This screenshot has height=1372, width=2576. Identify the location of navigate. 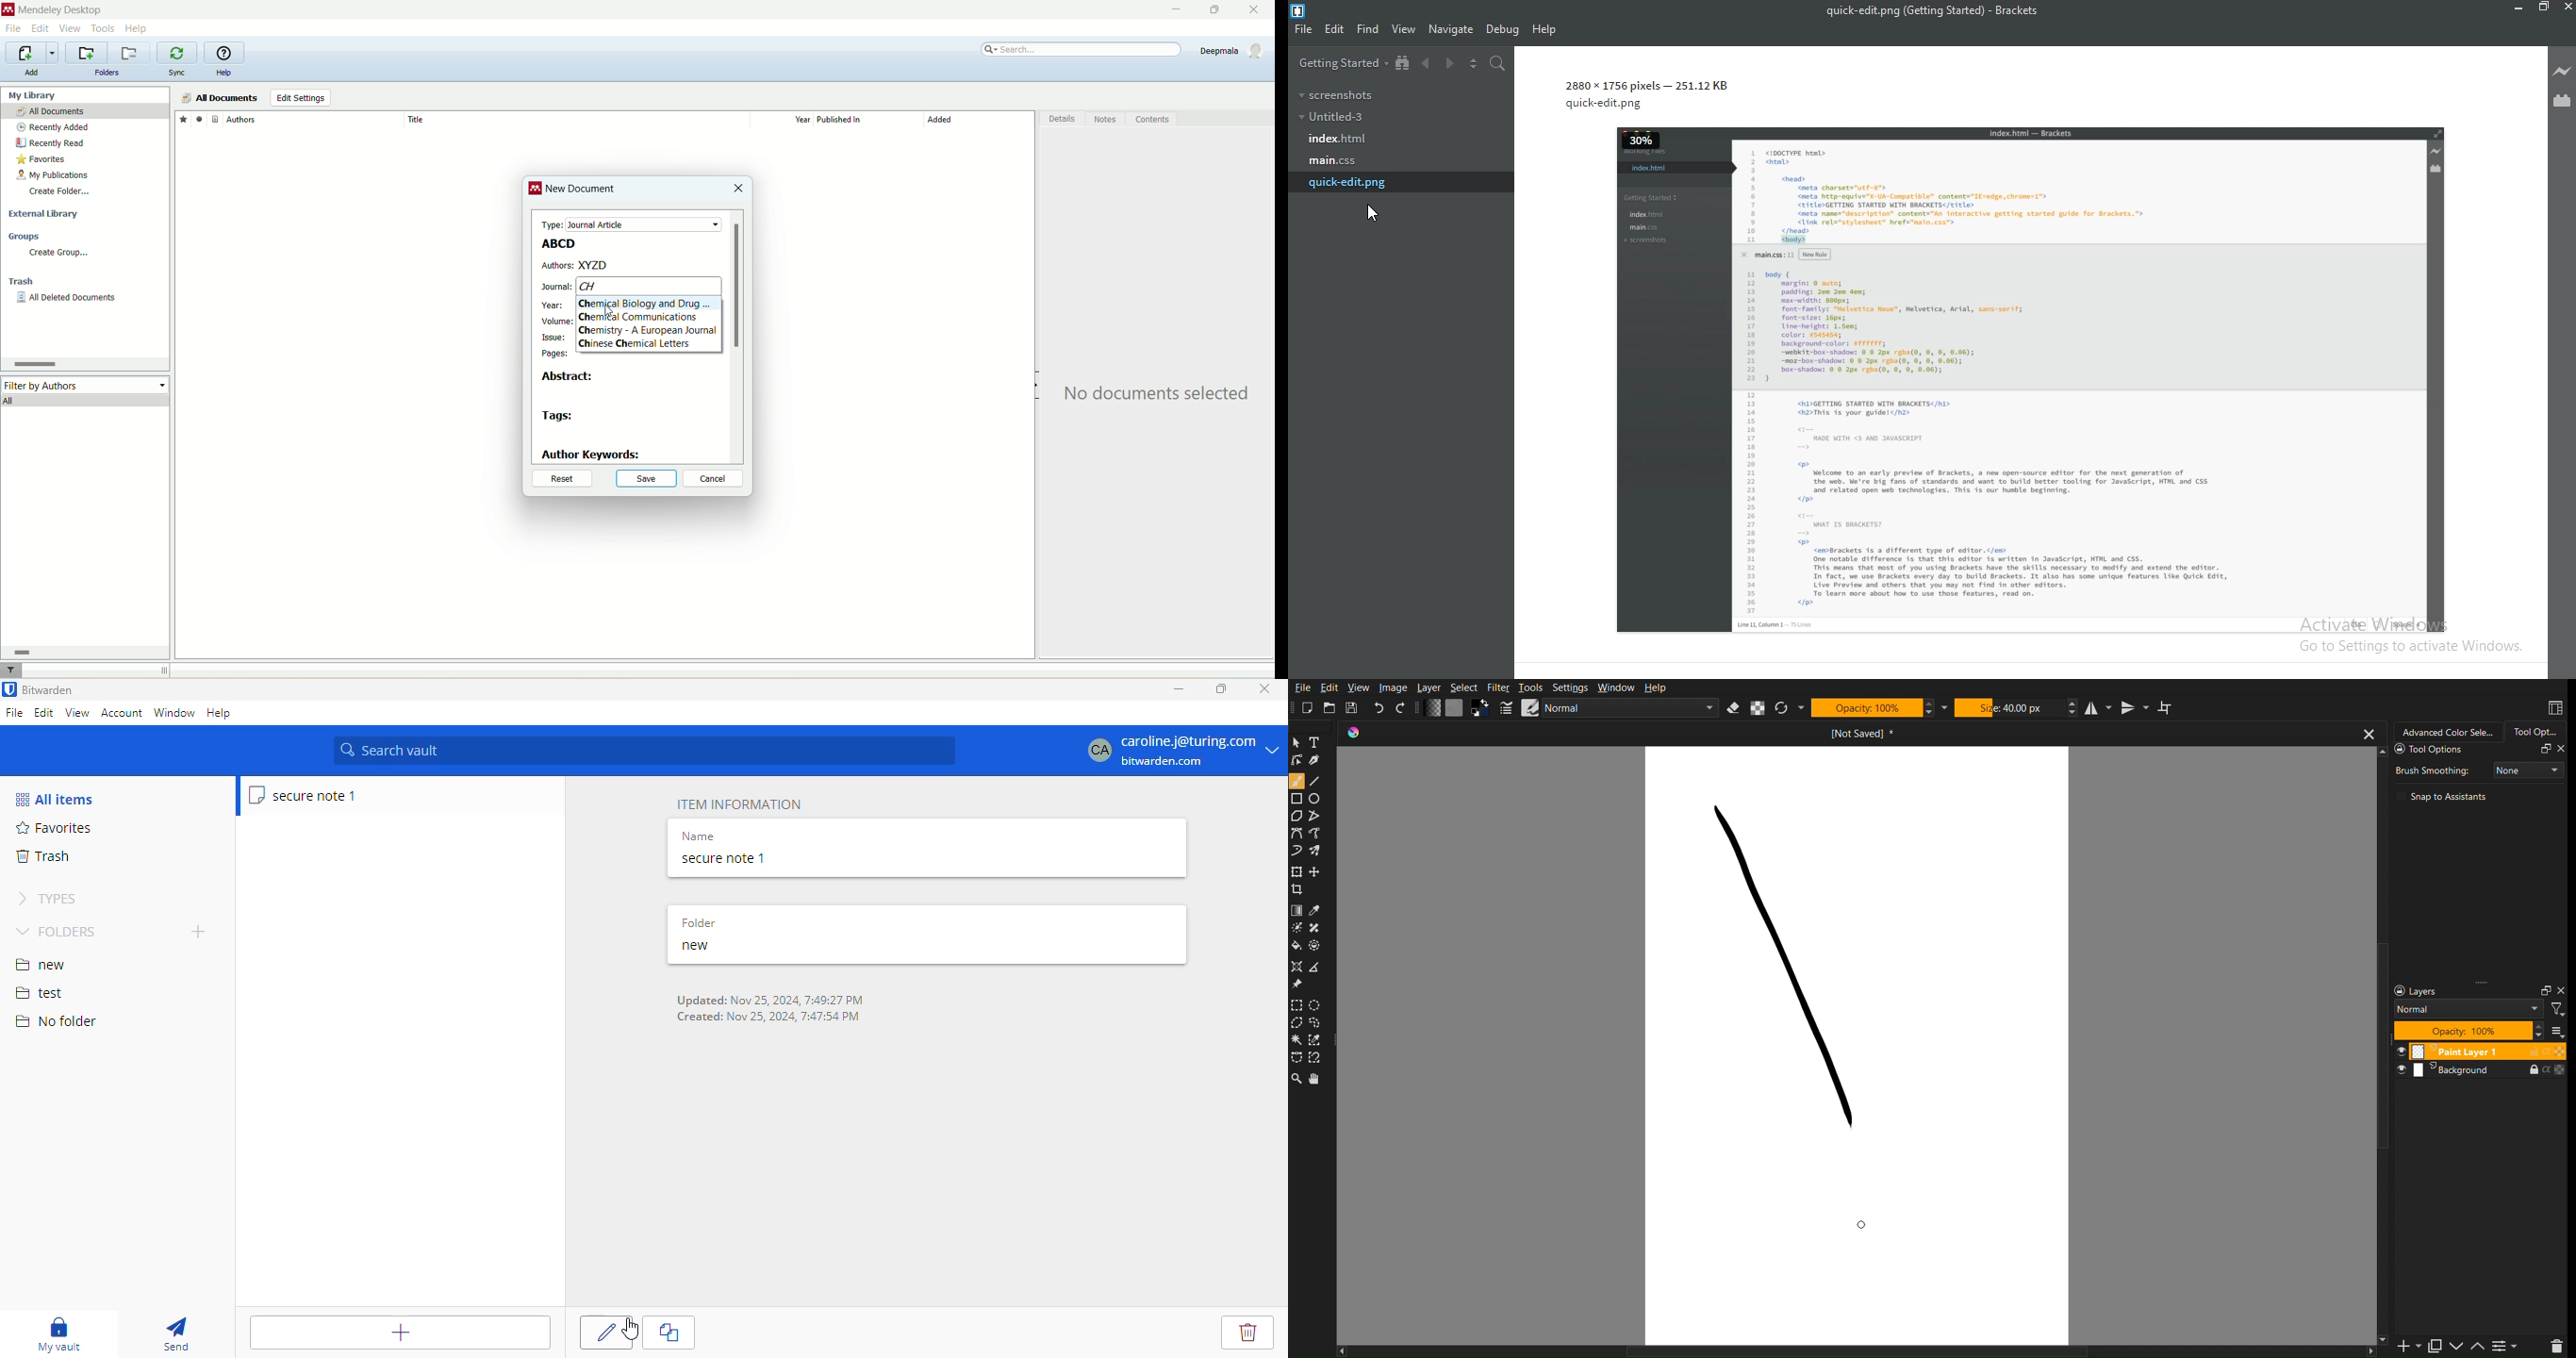
(1450, 29).